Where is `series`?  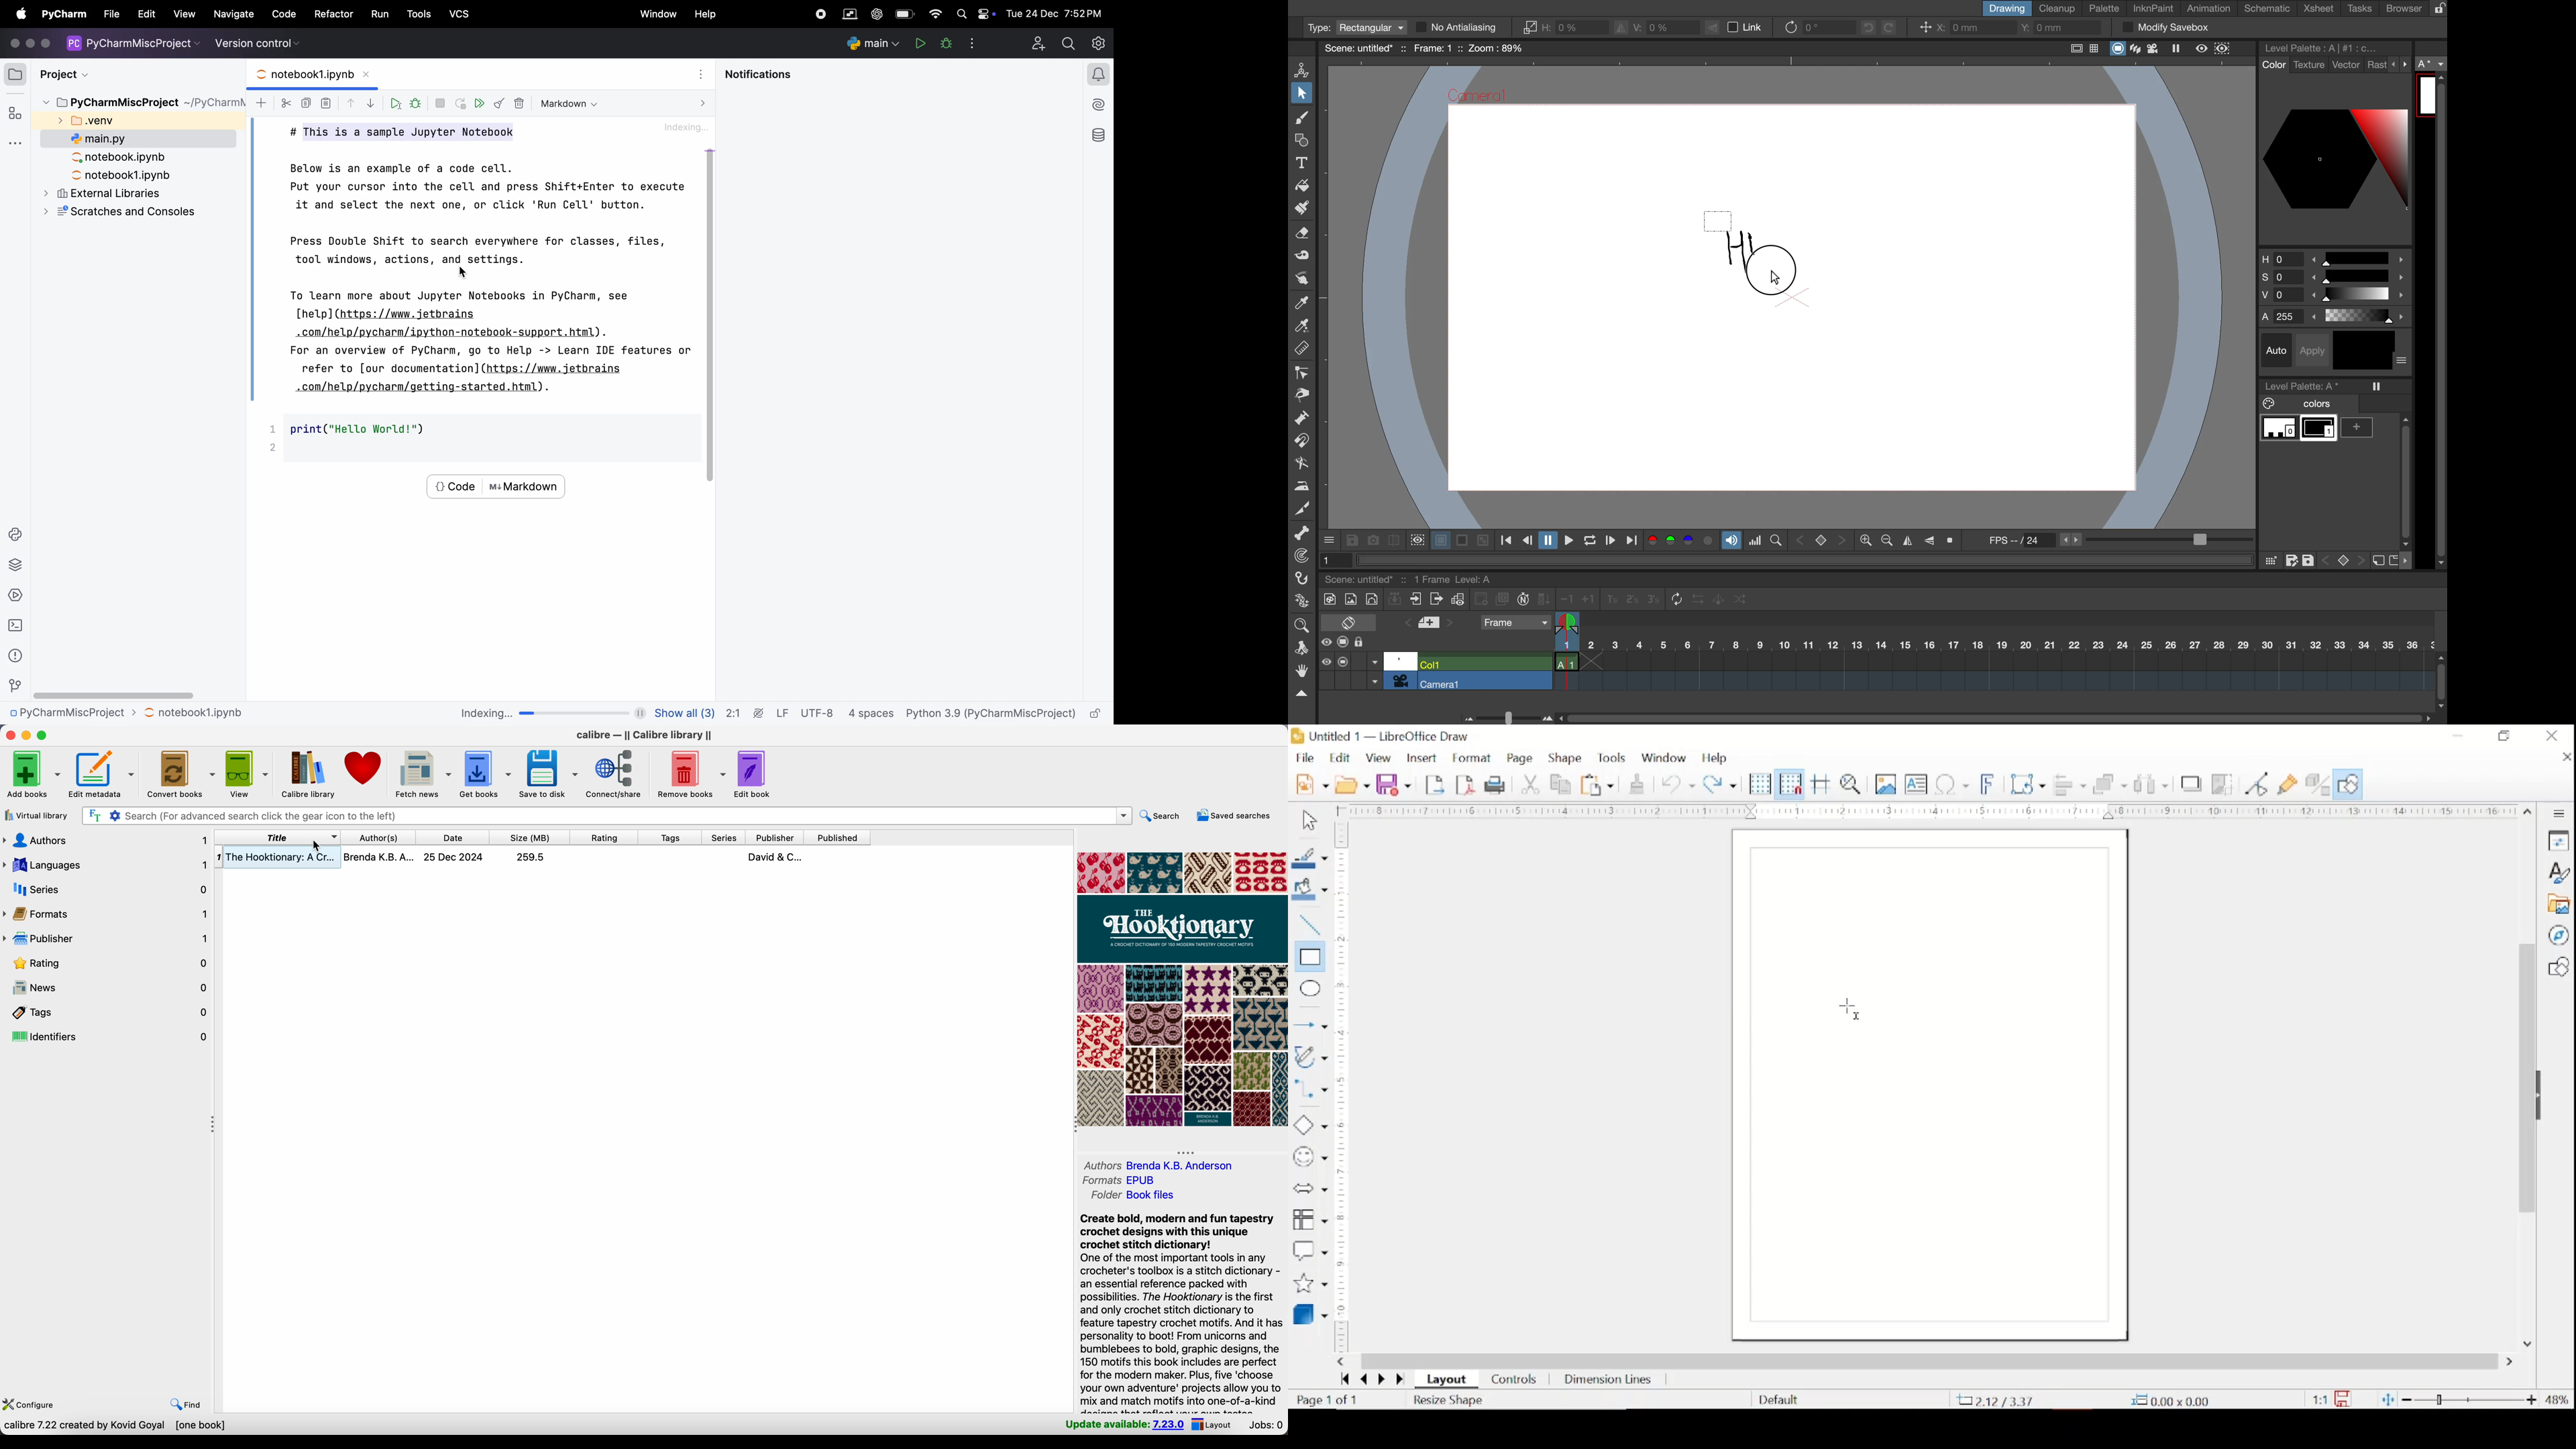 series is located at coordinates (722, 837).